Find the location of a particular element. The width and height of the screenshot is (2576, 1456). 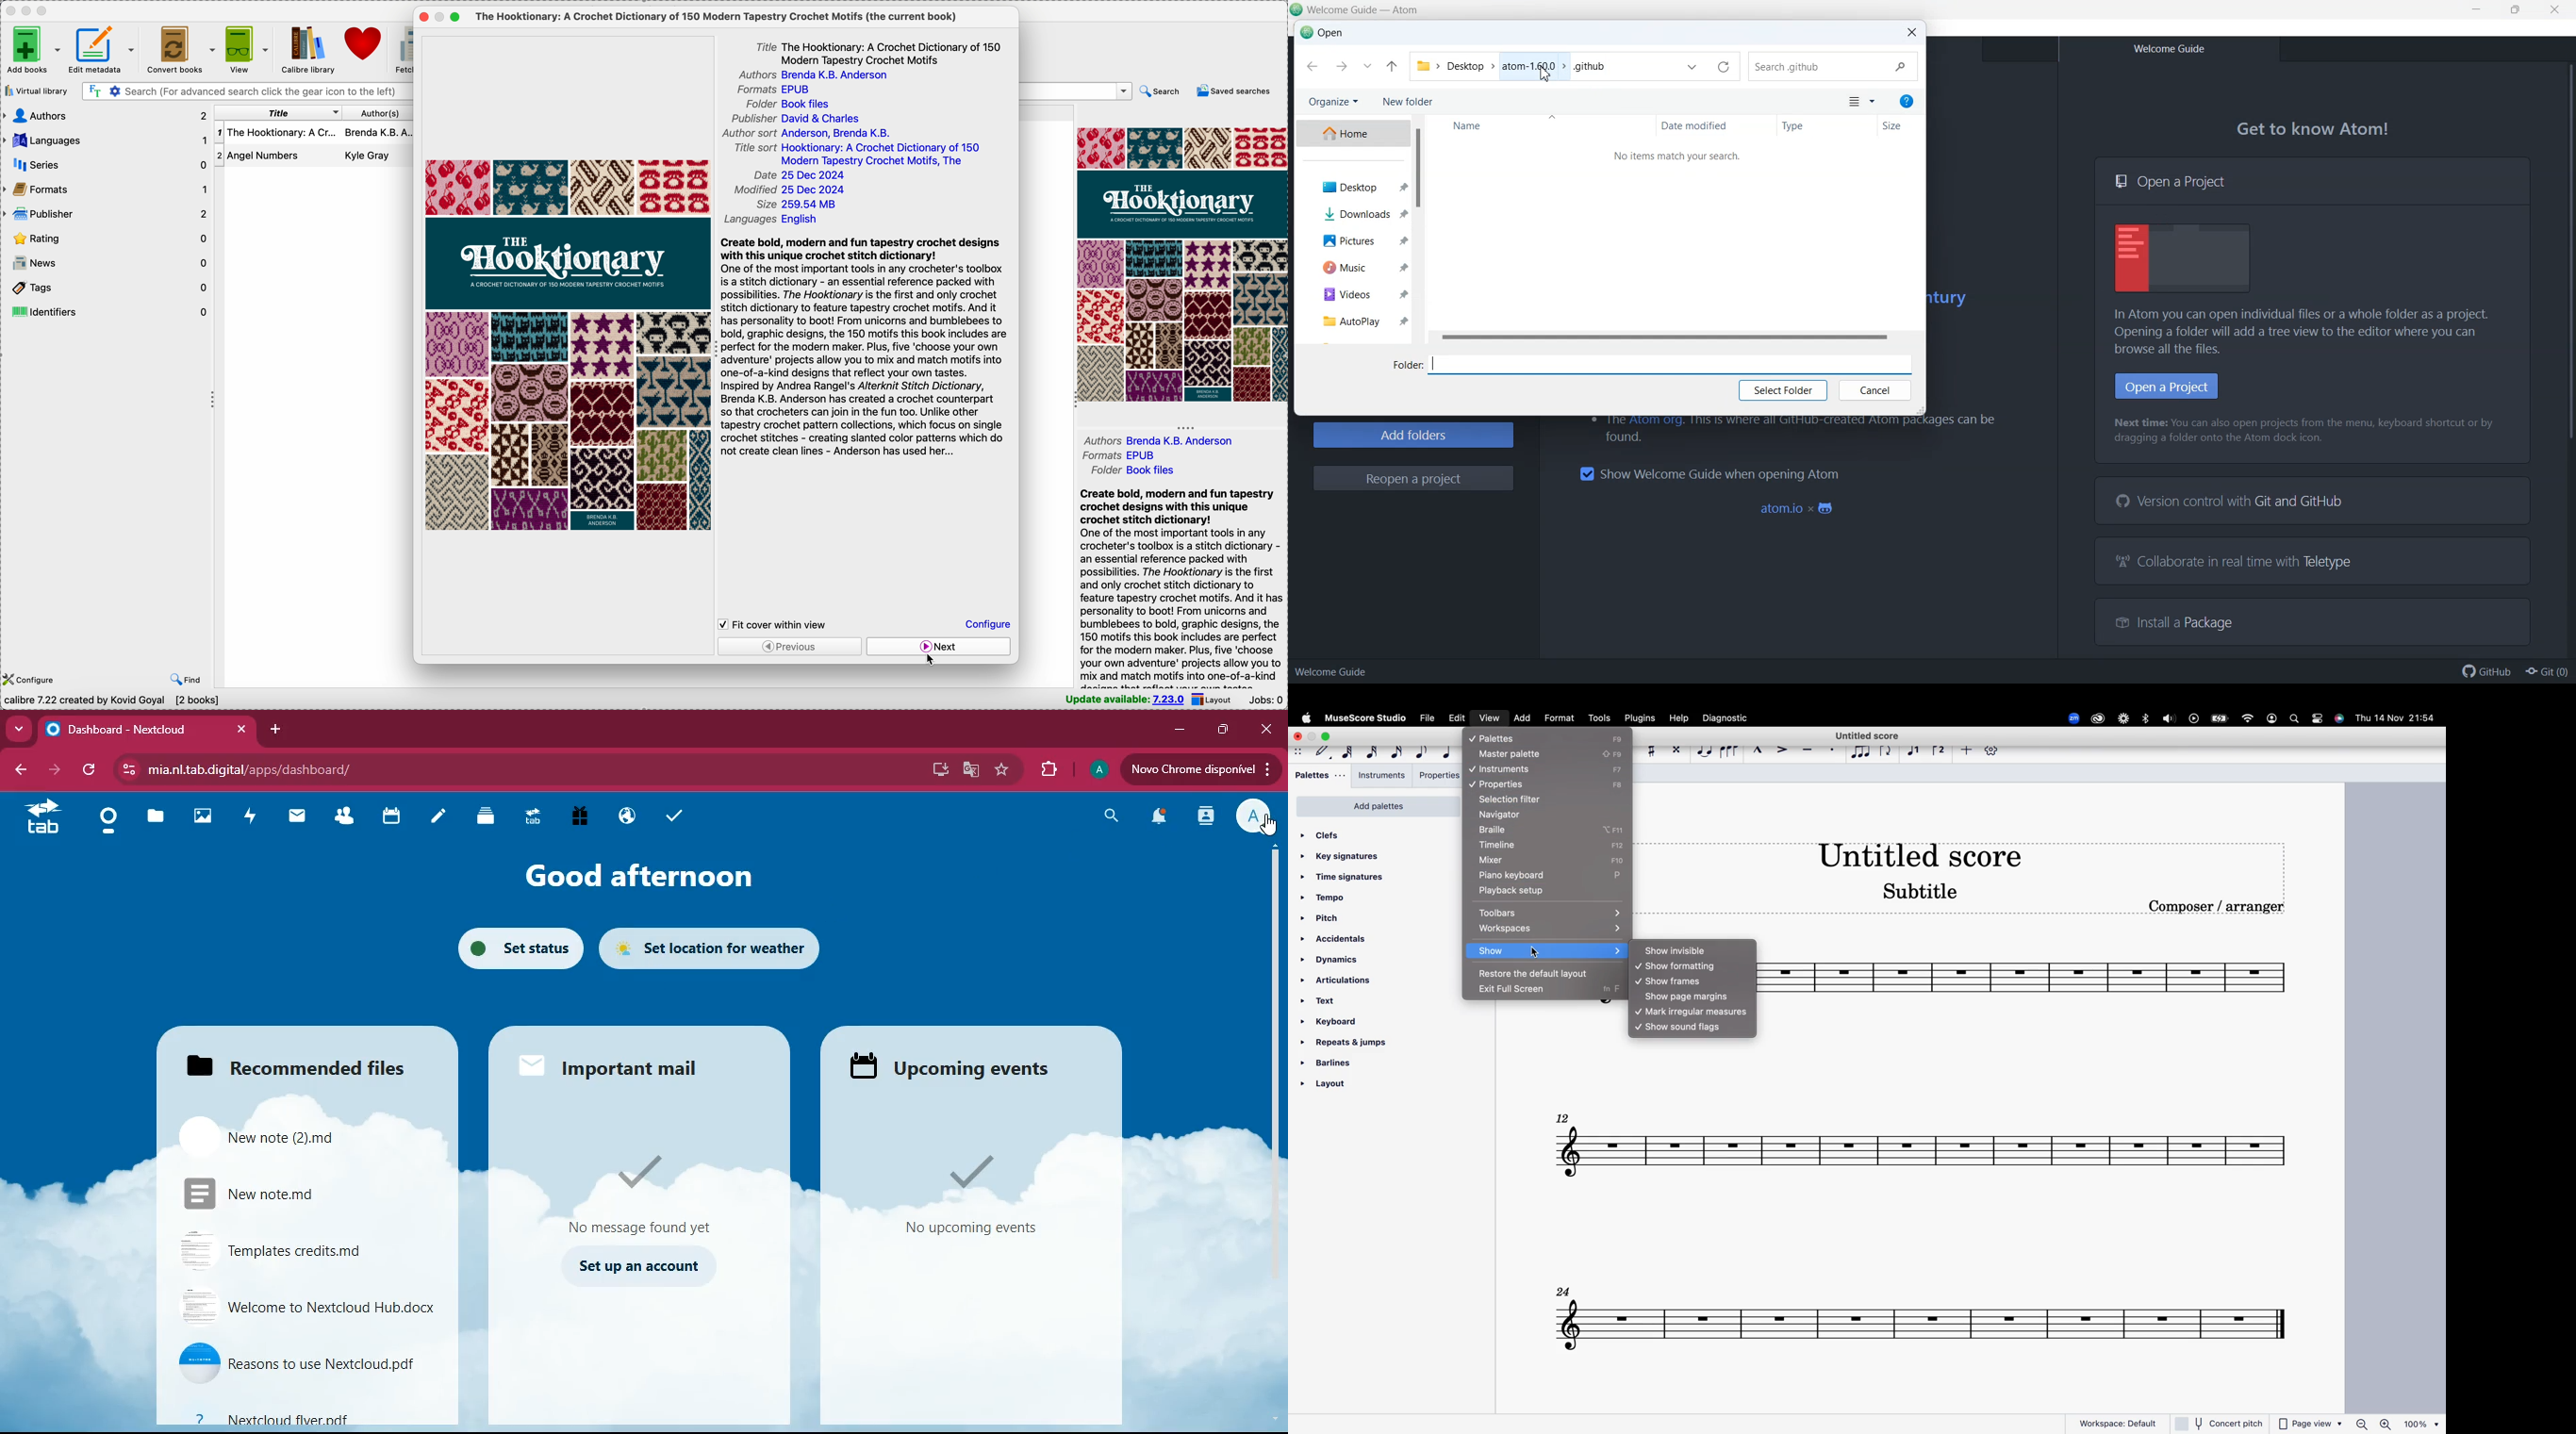

voice 1 is located at coordinates (1912, 753).